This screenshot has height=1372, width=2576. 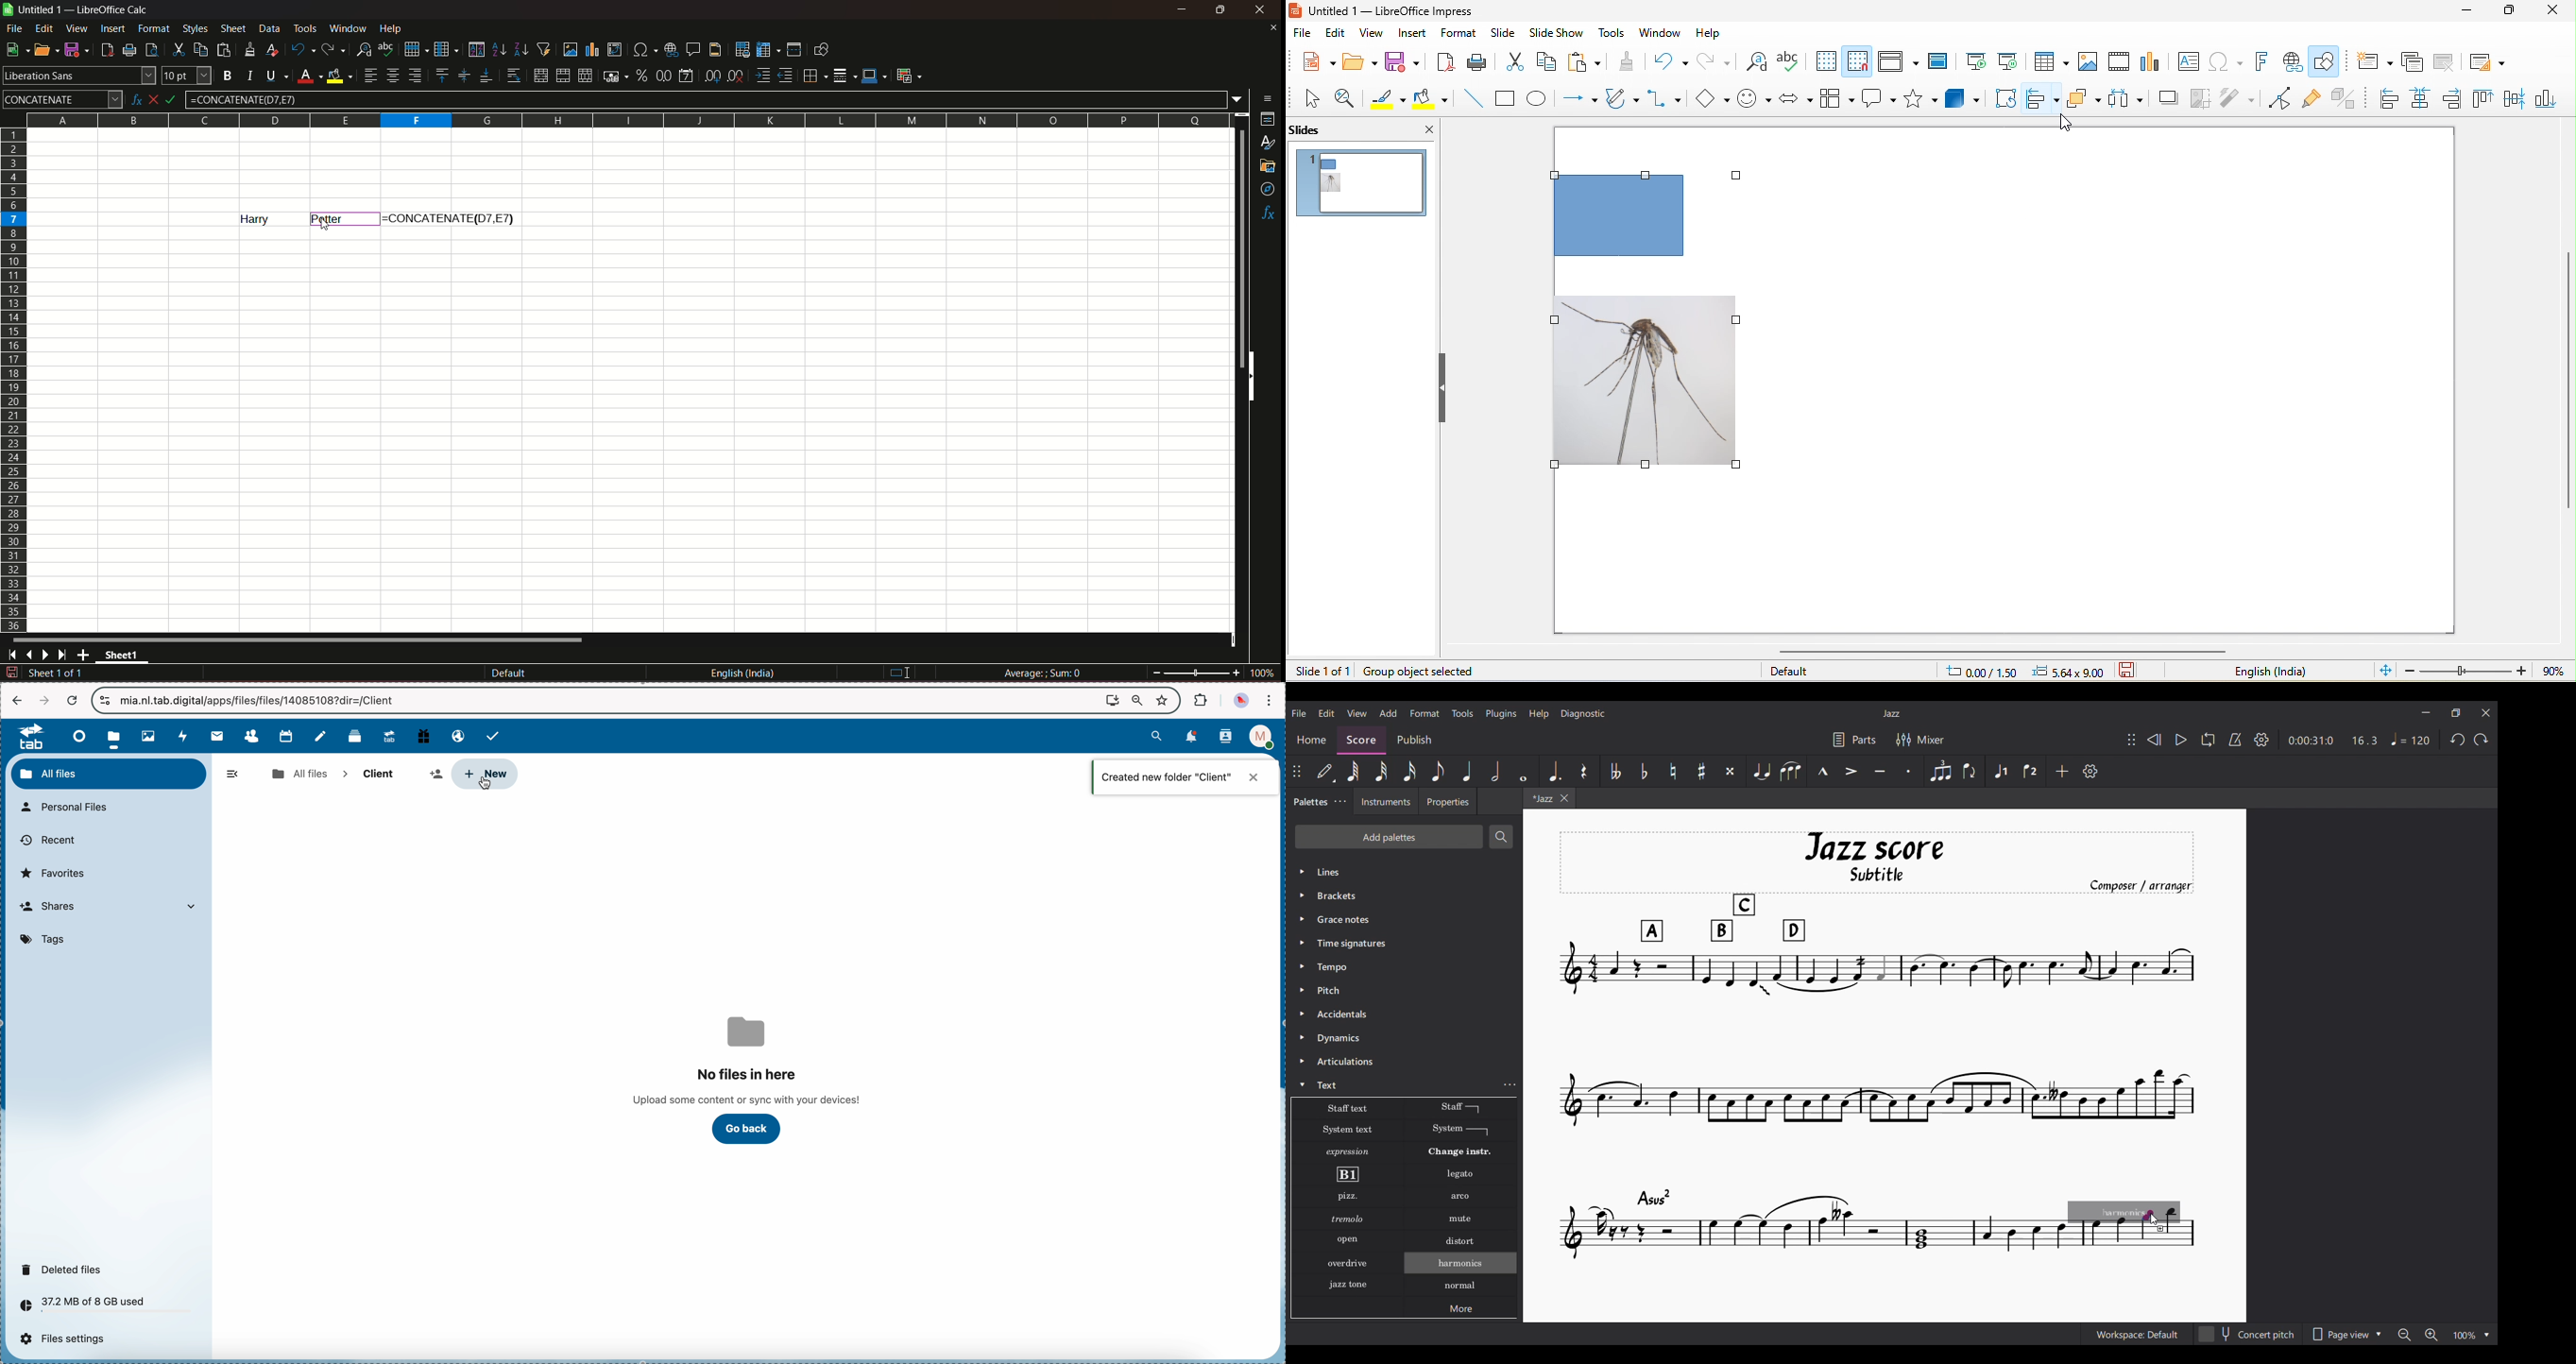 What do you see at coordinates (15, 49) in the screenshot?
I see `new` at bounding box center [15, 49].